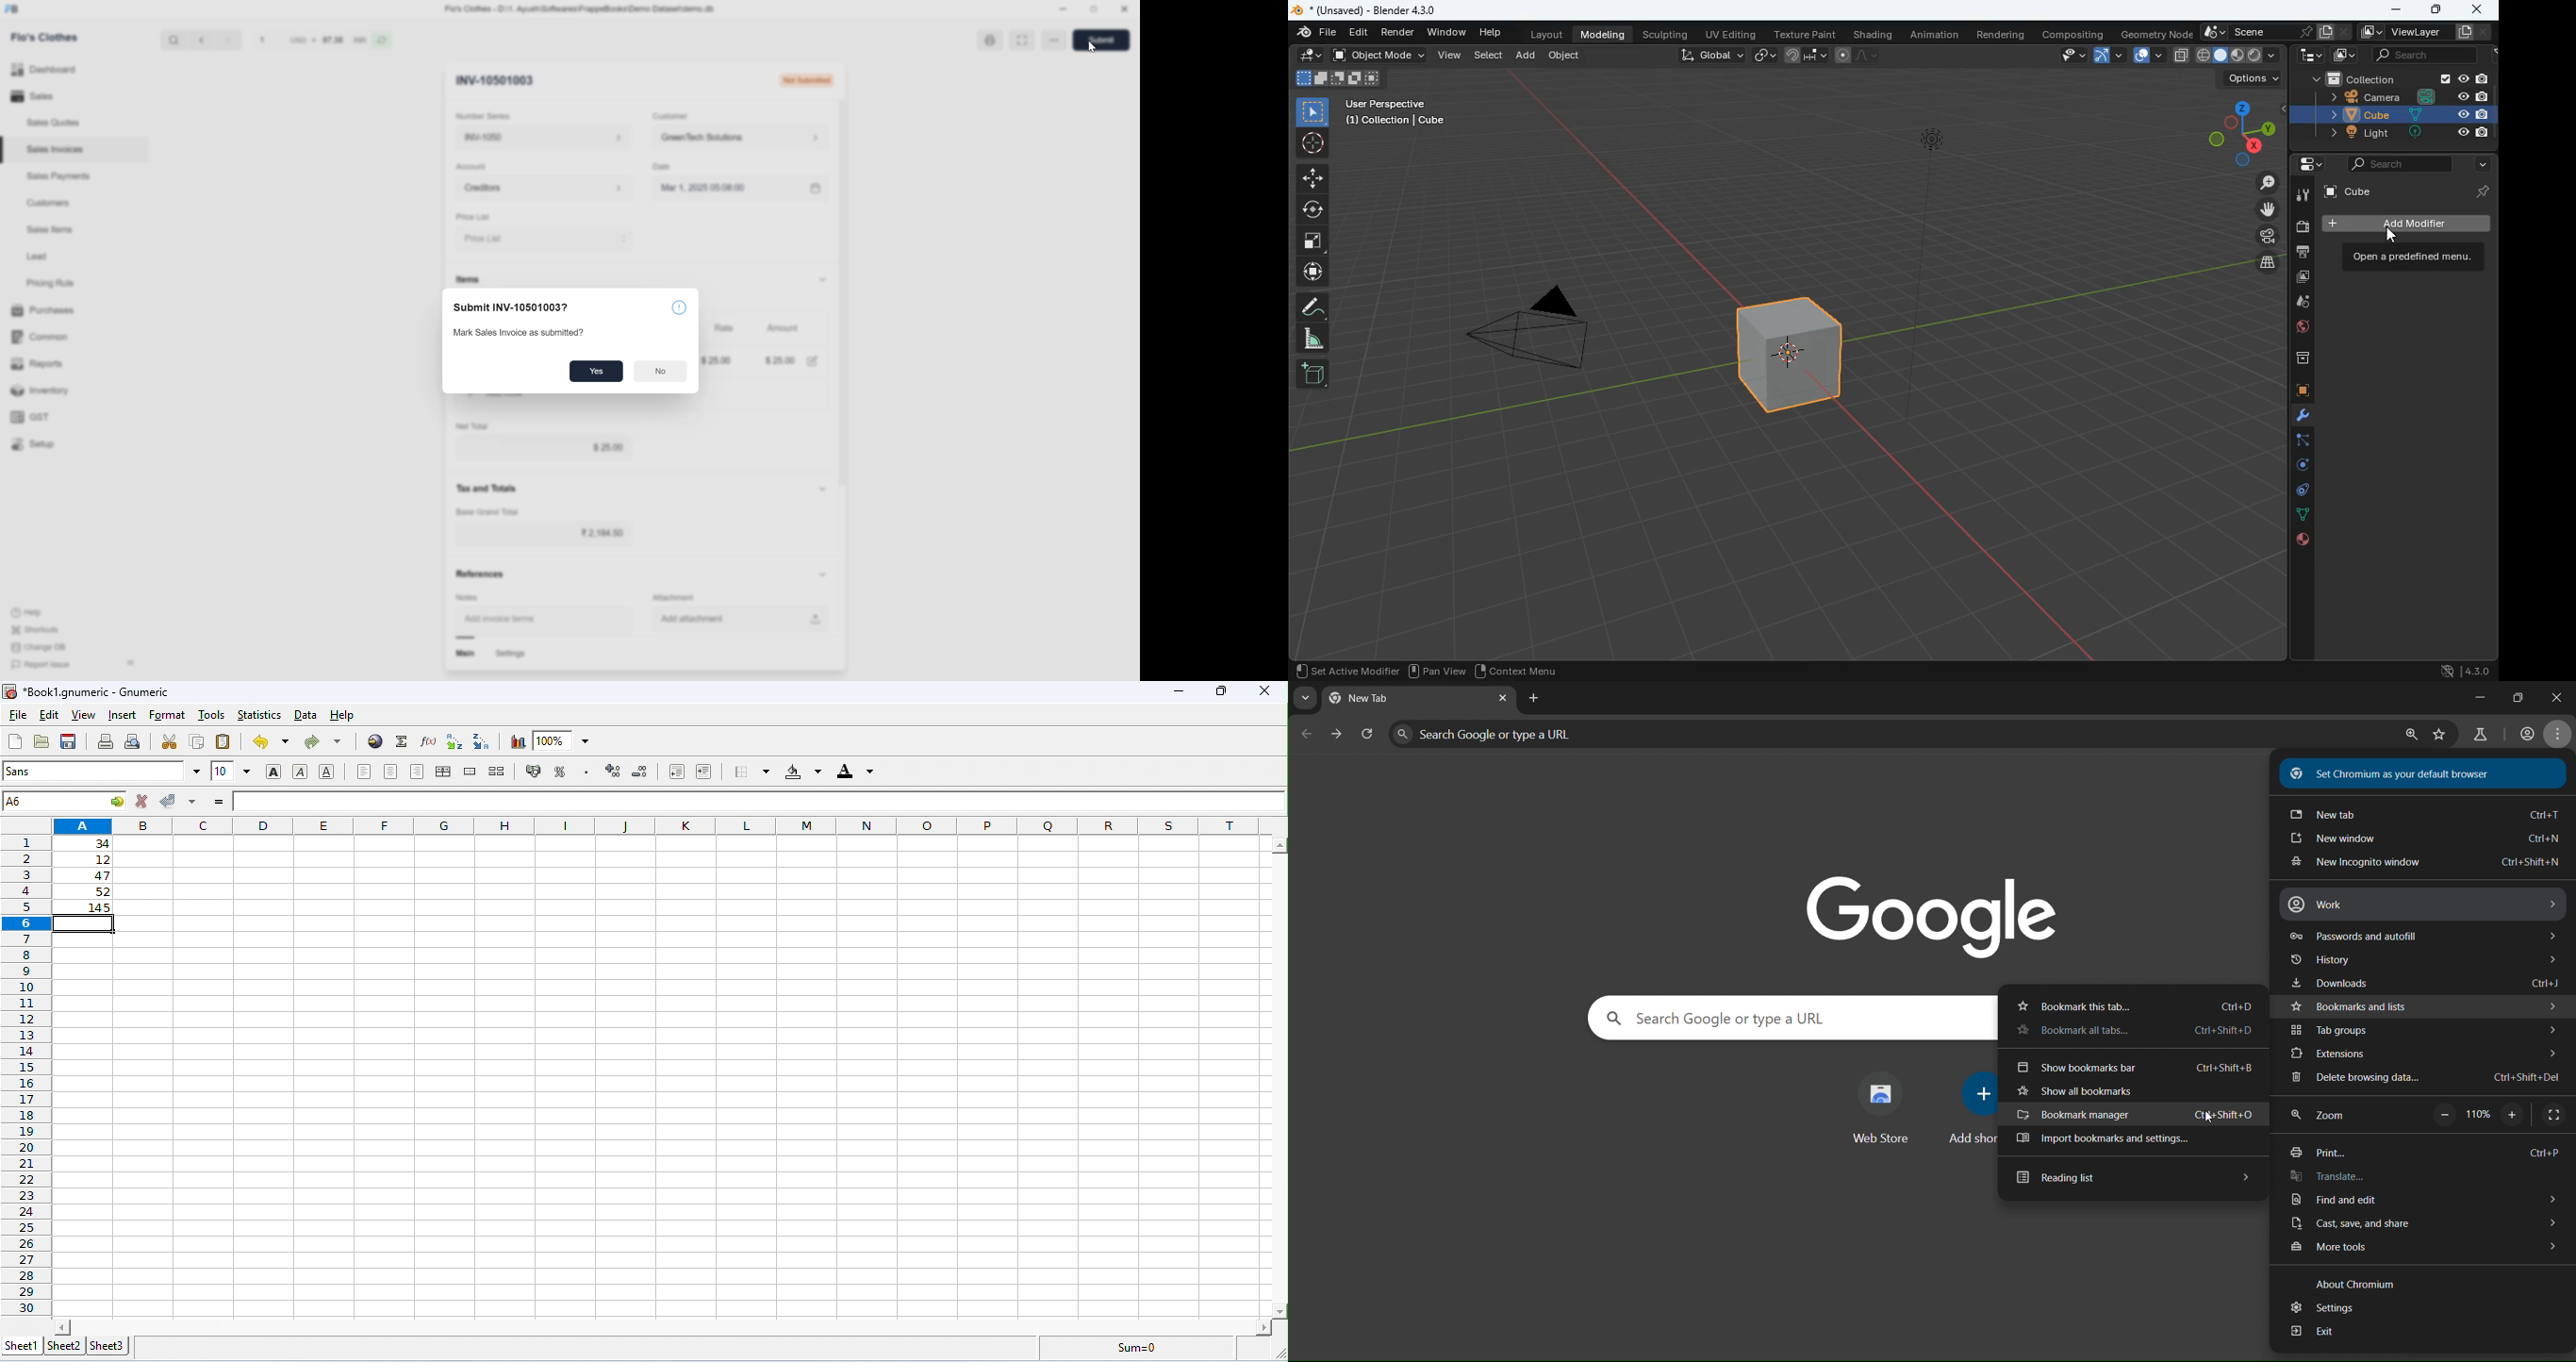 Image resolution: width=2576 pixels, height=1372 pixels. Describe the element at coordinates (2428, 862) in the screenshot. I see `new incognito window` at that location.